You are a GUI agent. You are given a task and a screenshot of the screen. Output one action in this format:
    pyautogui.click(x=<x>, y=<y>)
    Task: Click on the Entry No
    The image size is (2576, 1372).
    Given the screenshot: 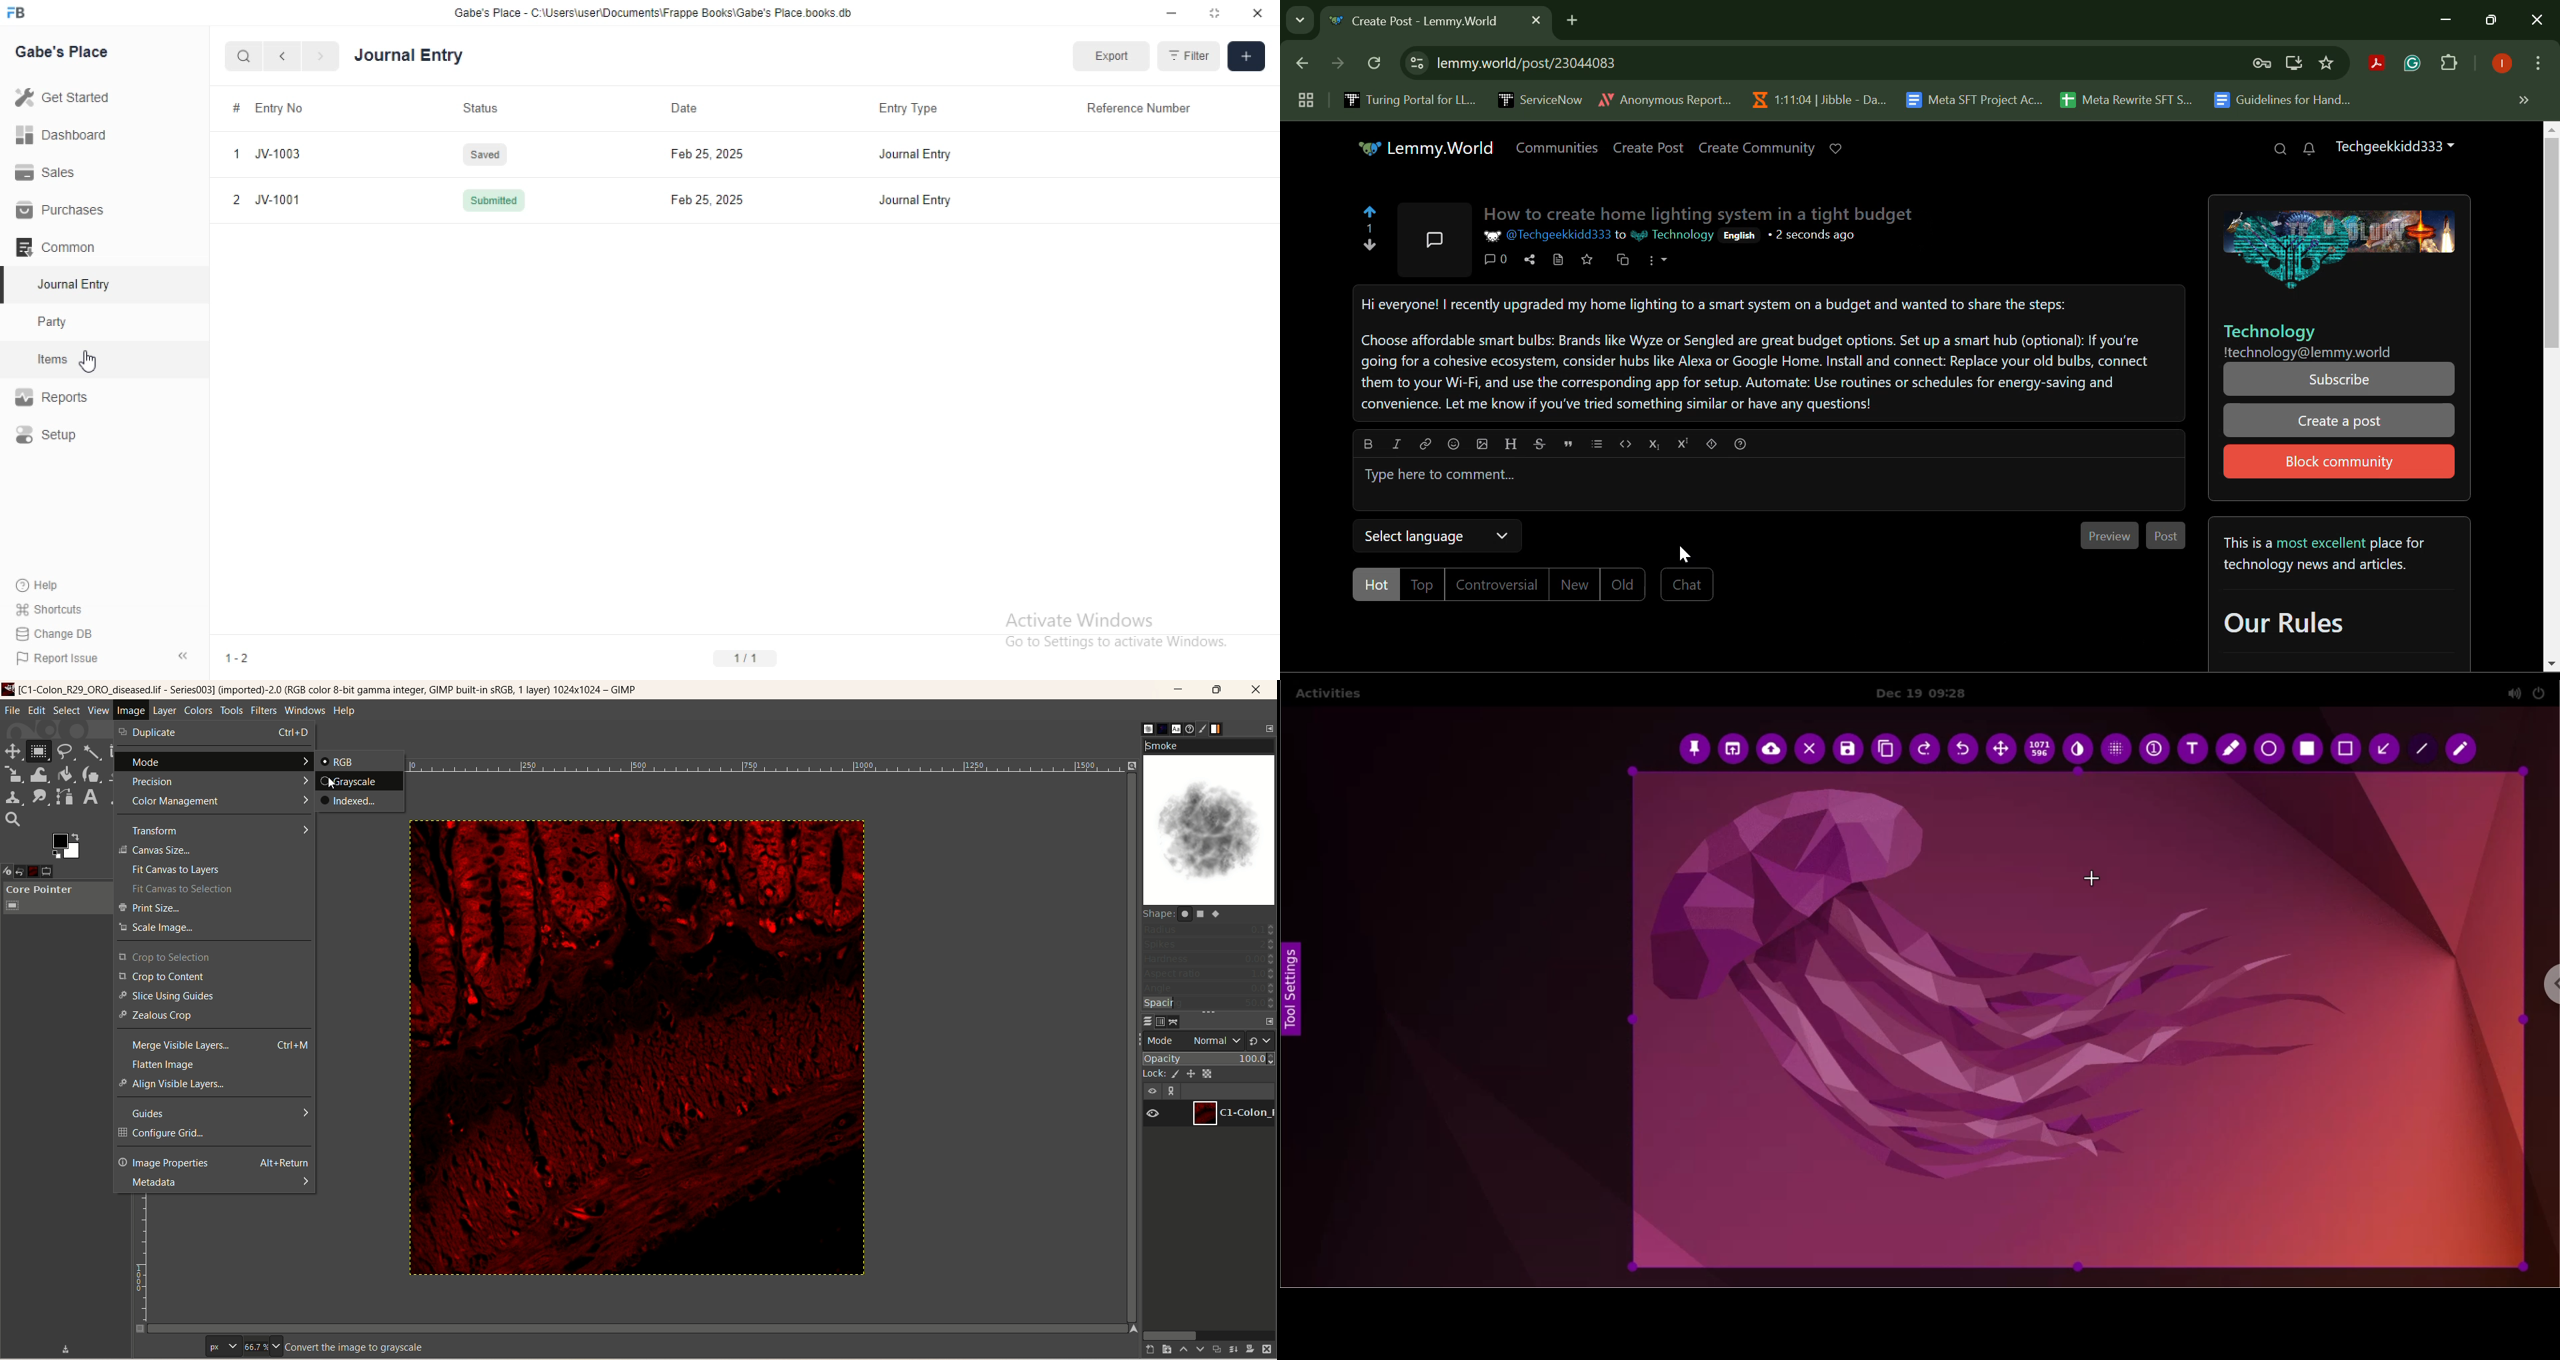 What is the action you would take?
    pyautogui.click(x=281, y=109)
    